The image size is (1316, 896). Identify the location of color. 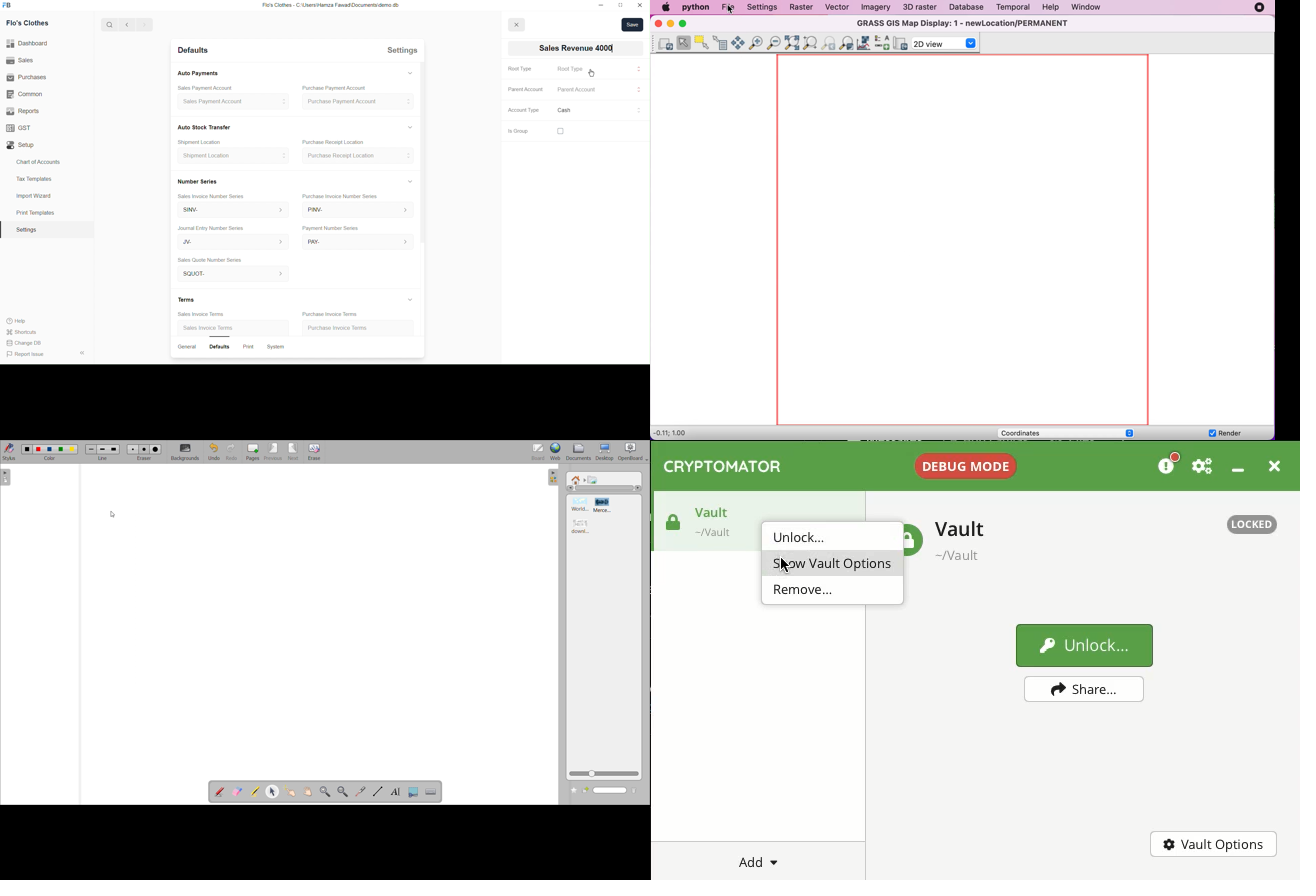
(52, 460).